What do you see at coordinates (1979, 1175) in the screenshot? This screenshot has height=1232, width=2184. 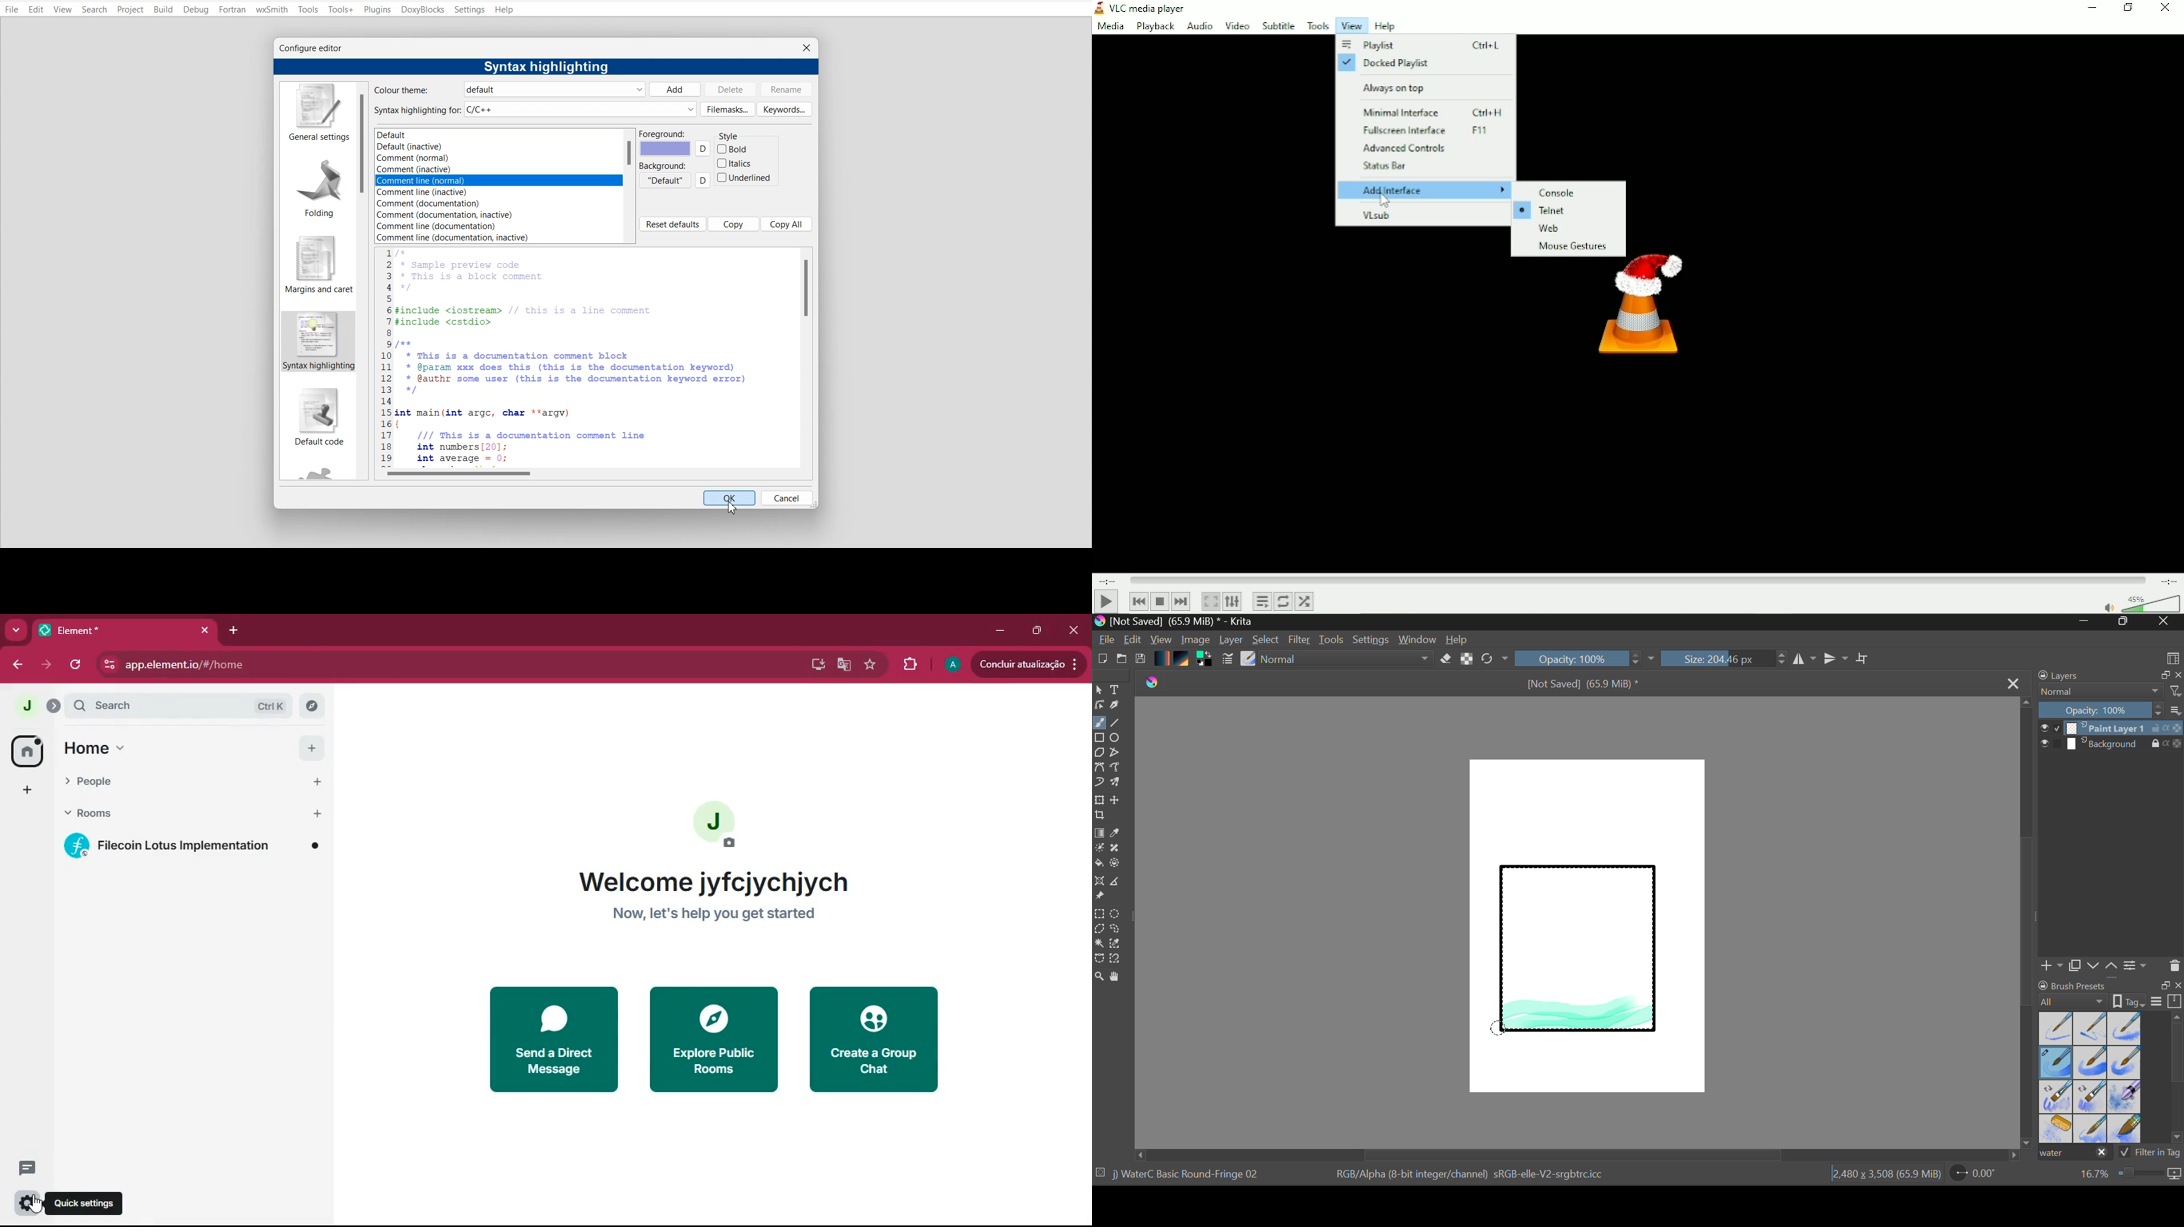 I see `Page Rotation` at bounding box center [1979, 1175].